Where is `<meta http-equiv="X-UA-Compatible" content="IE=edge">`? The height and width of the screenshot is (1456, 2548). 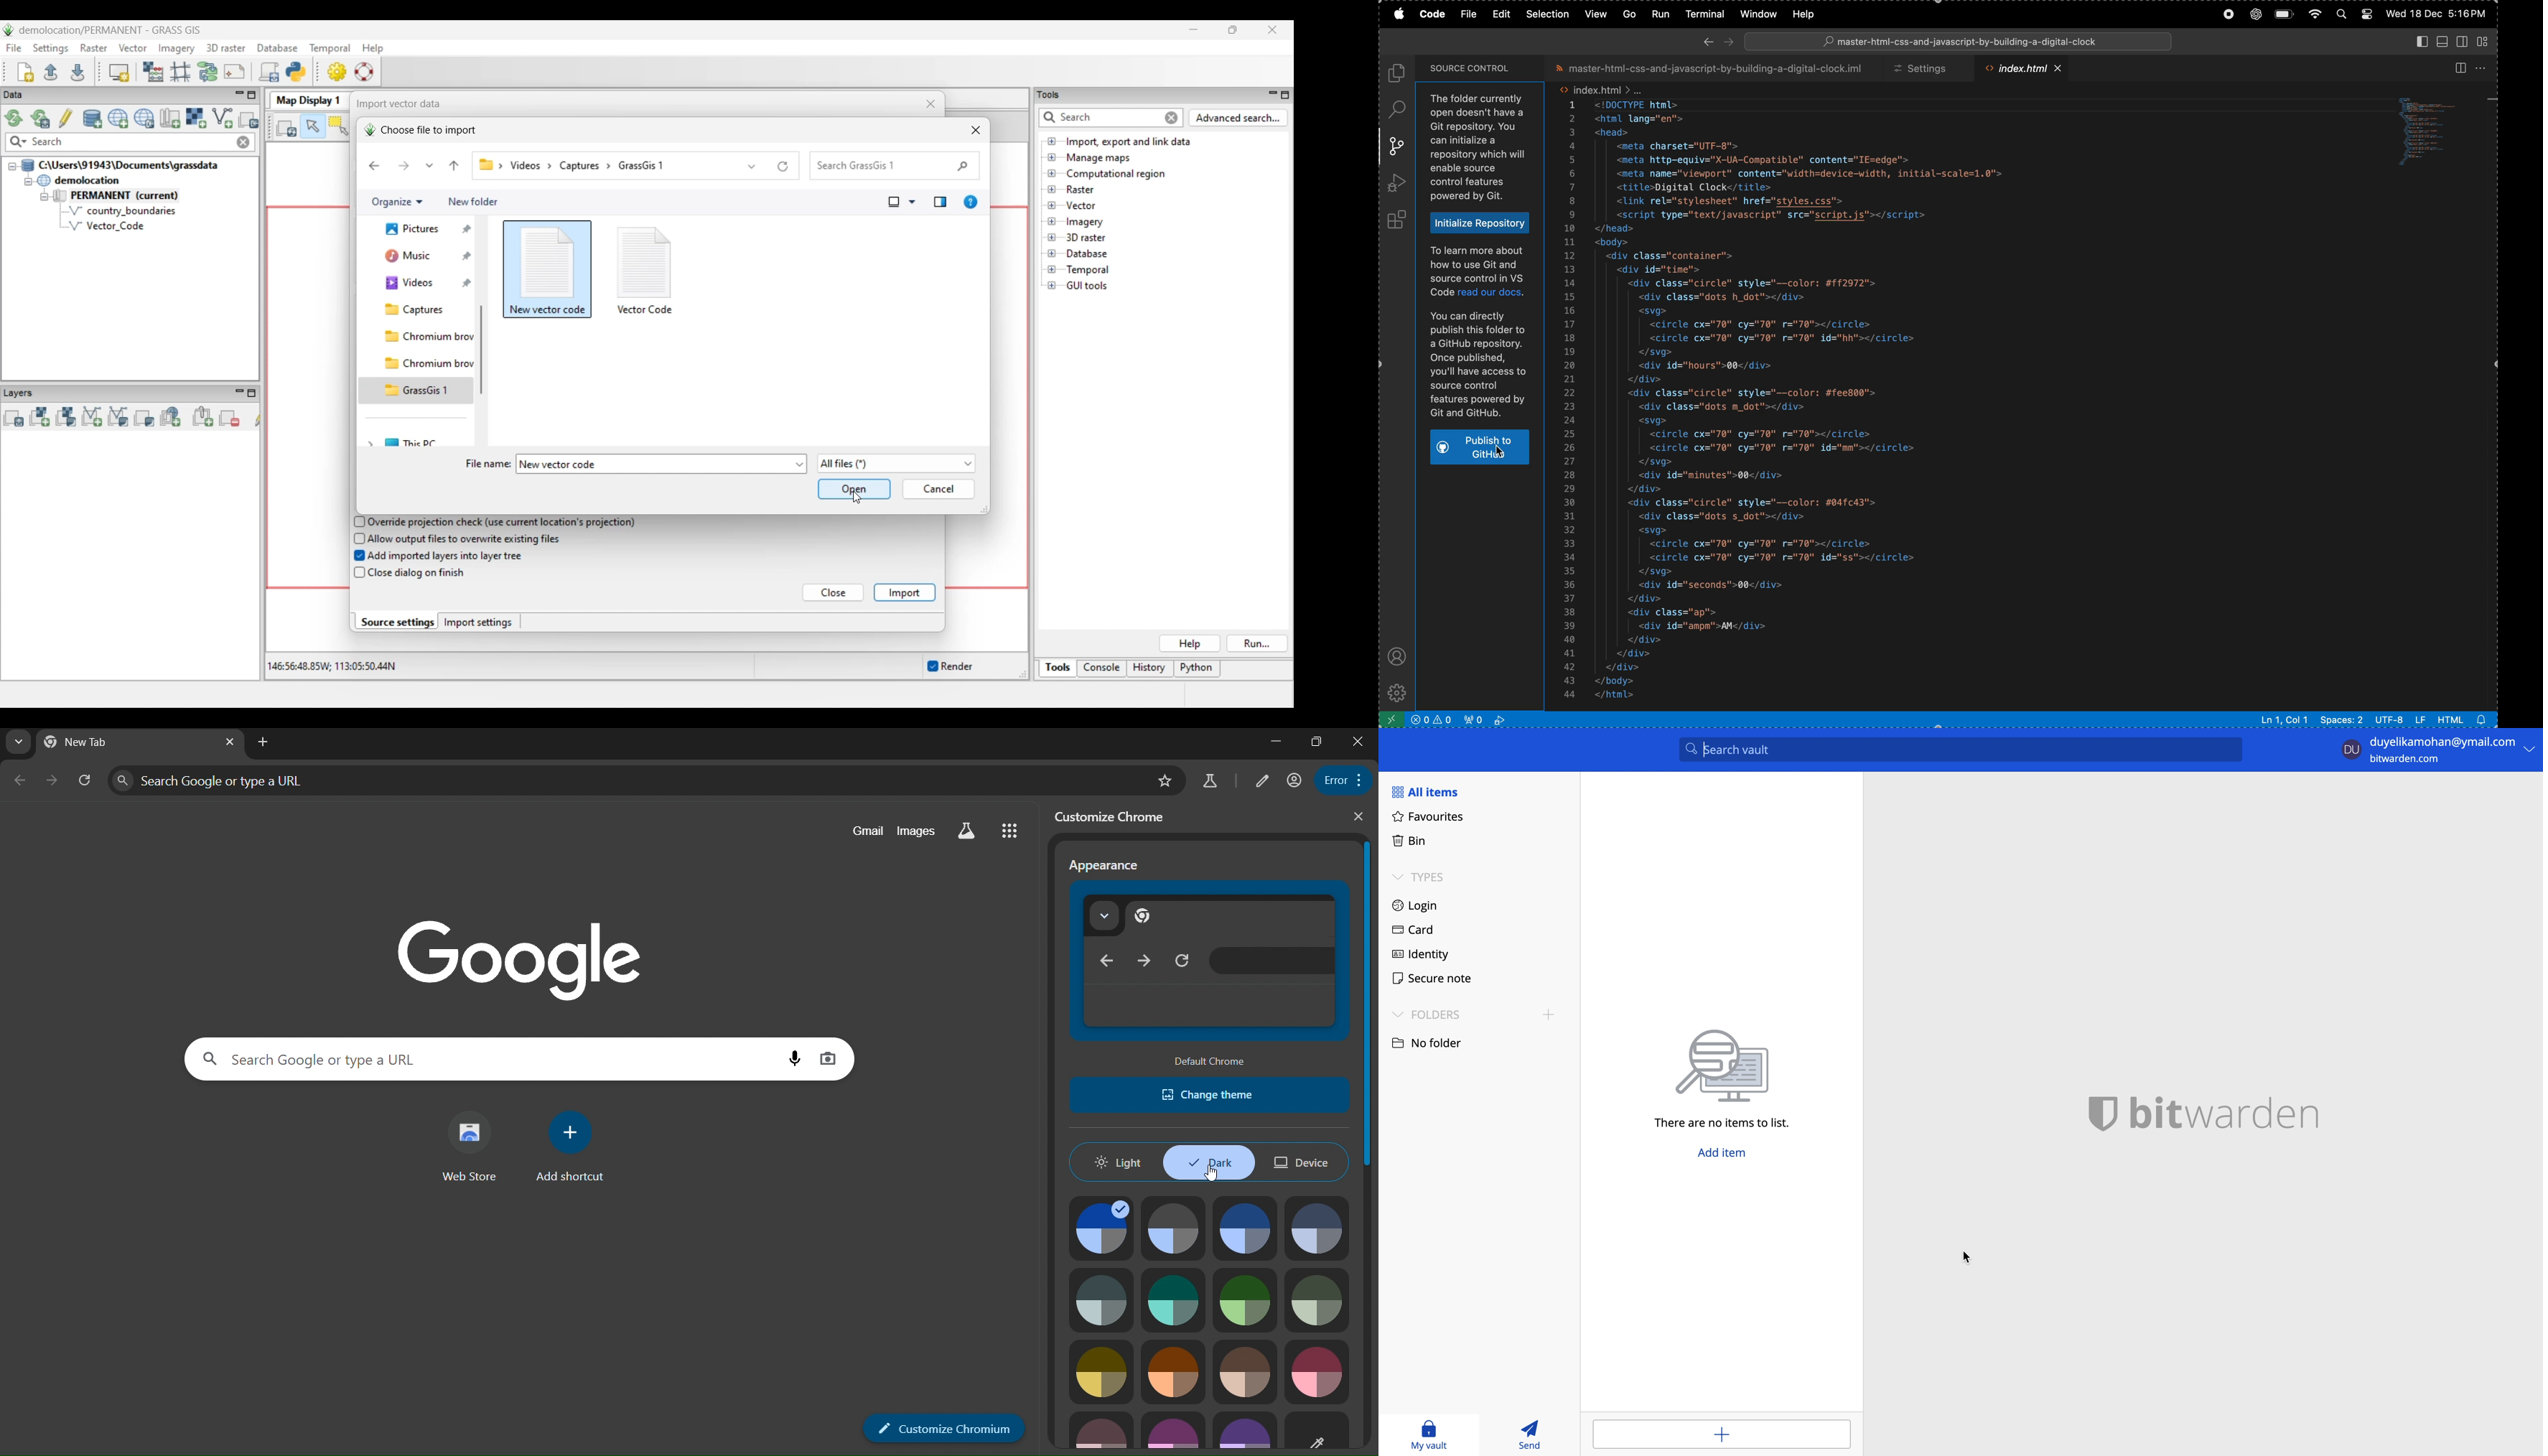
<meta http-equiv="X-UA-Compatible" content="IE=edge"> is located at coordinates (1768, 161).